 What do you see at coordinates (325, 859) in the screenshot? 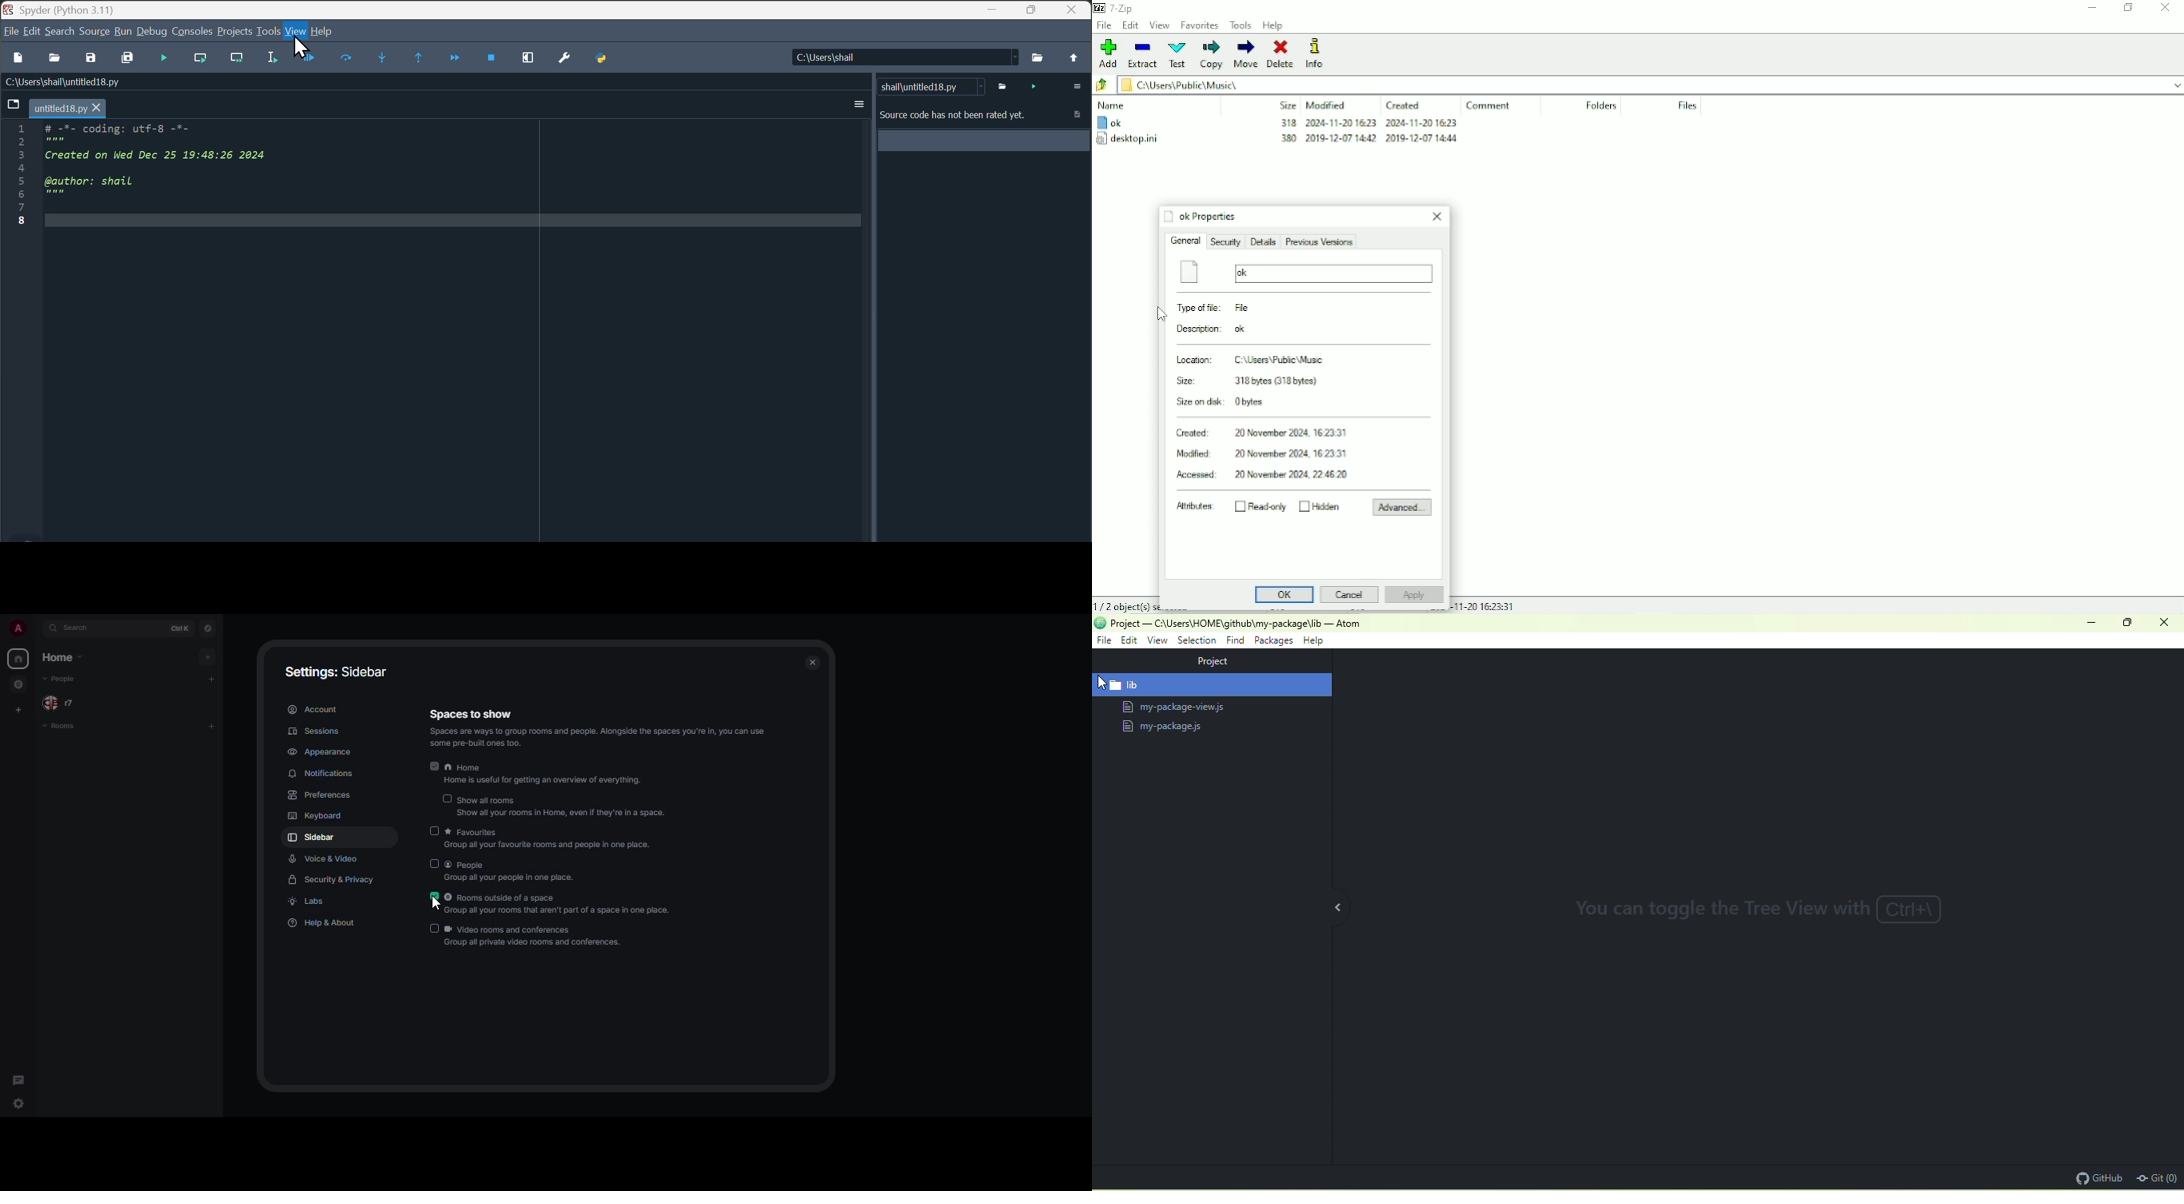
I see `voice & video` at bounding box center [325, 859].